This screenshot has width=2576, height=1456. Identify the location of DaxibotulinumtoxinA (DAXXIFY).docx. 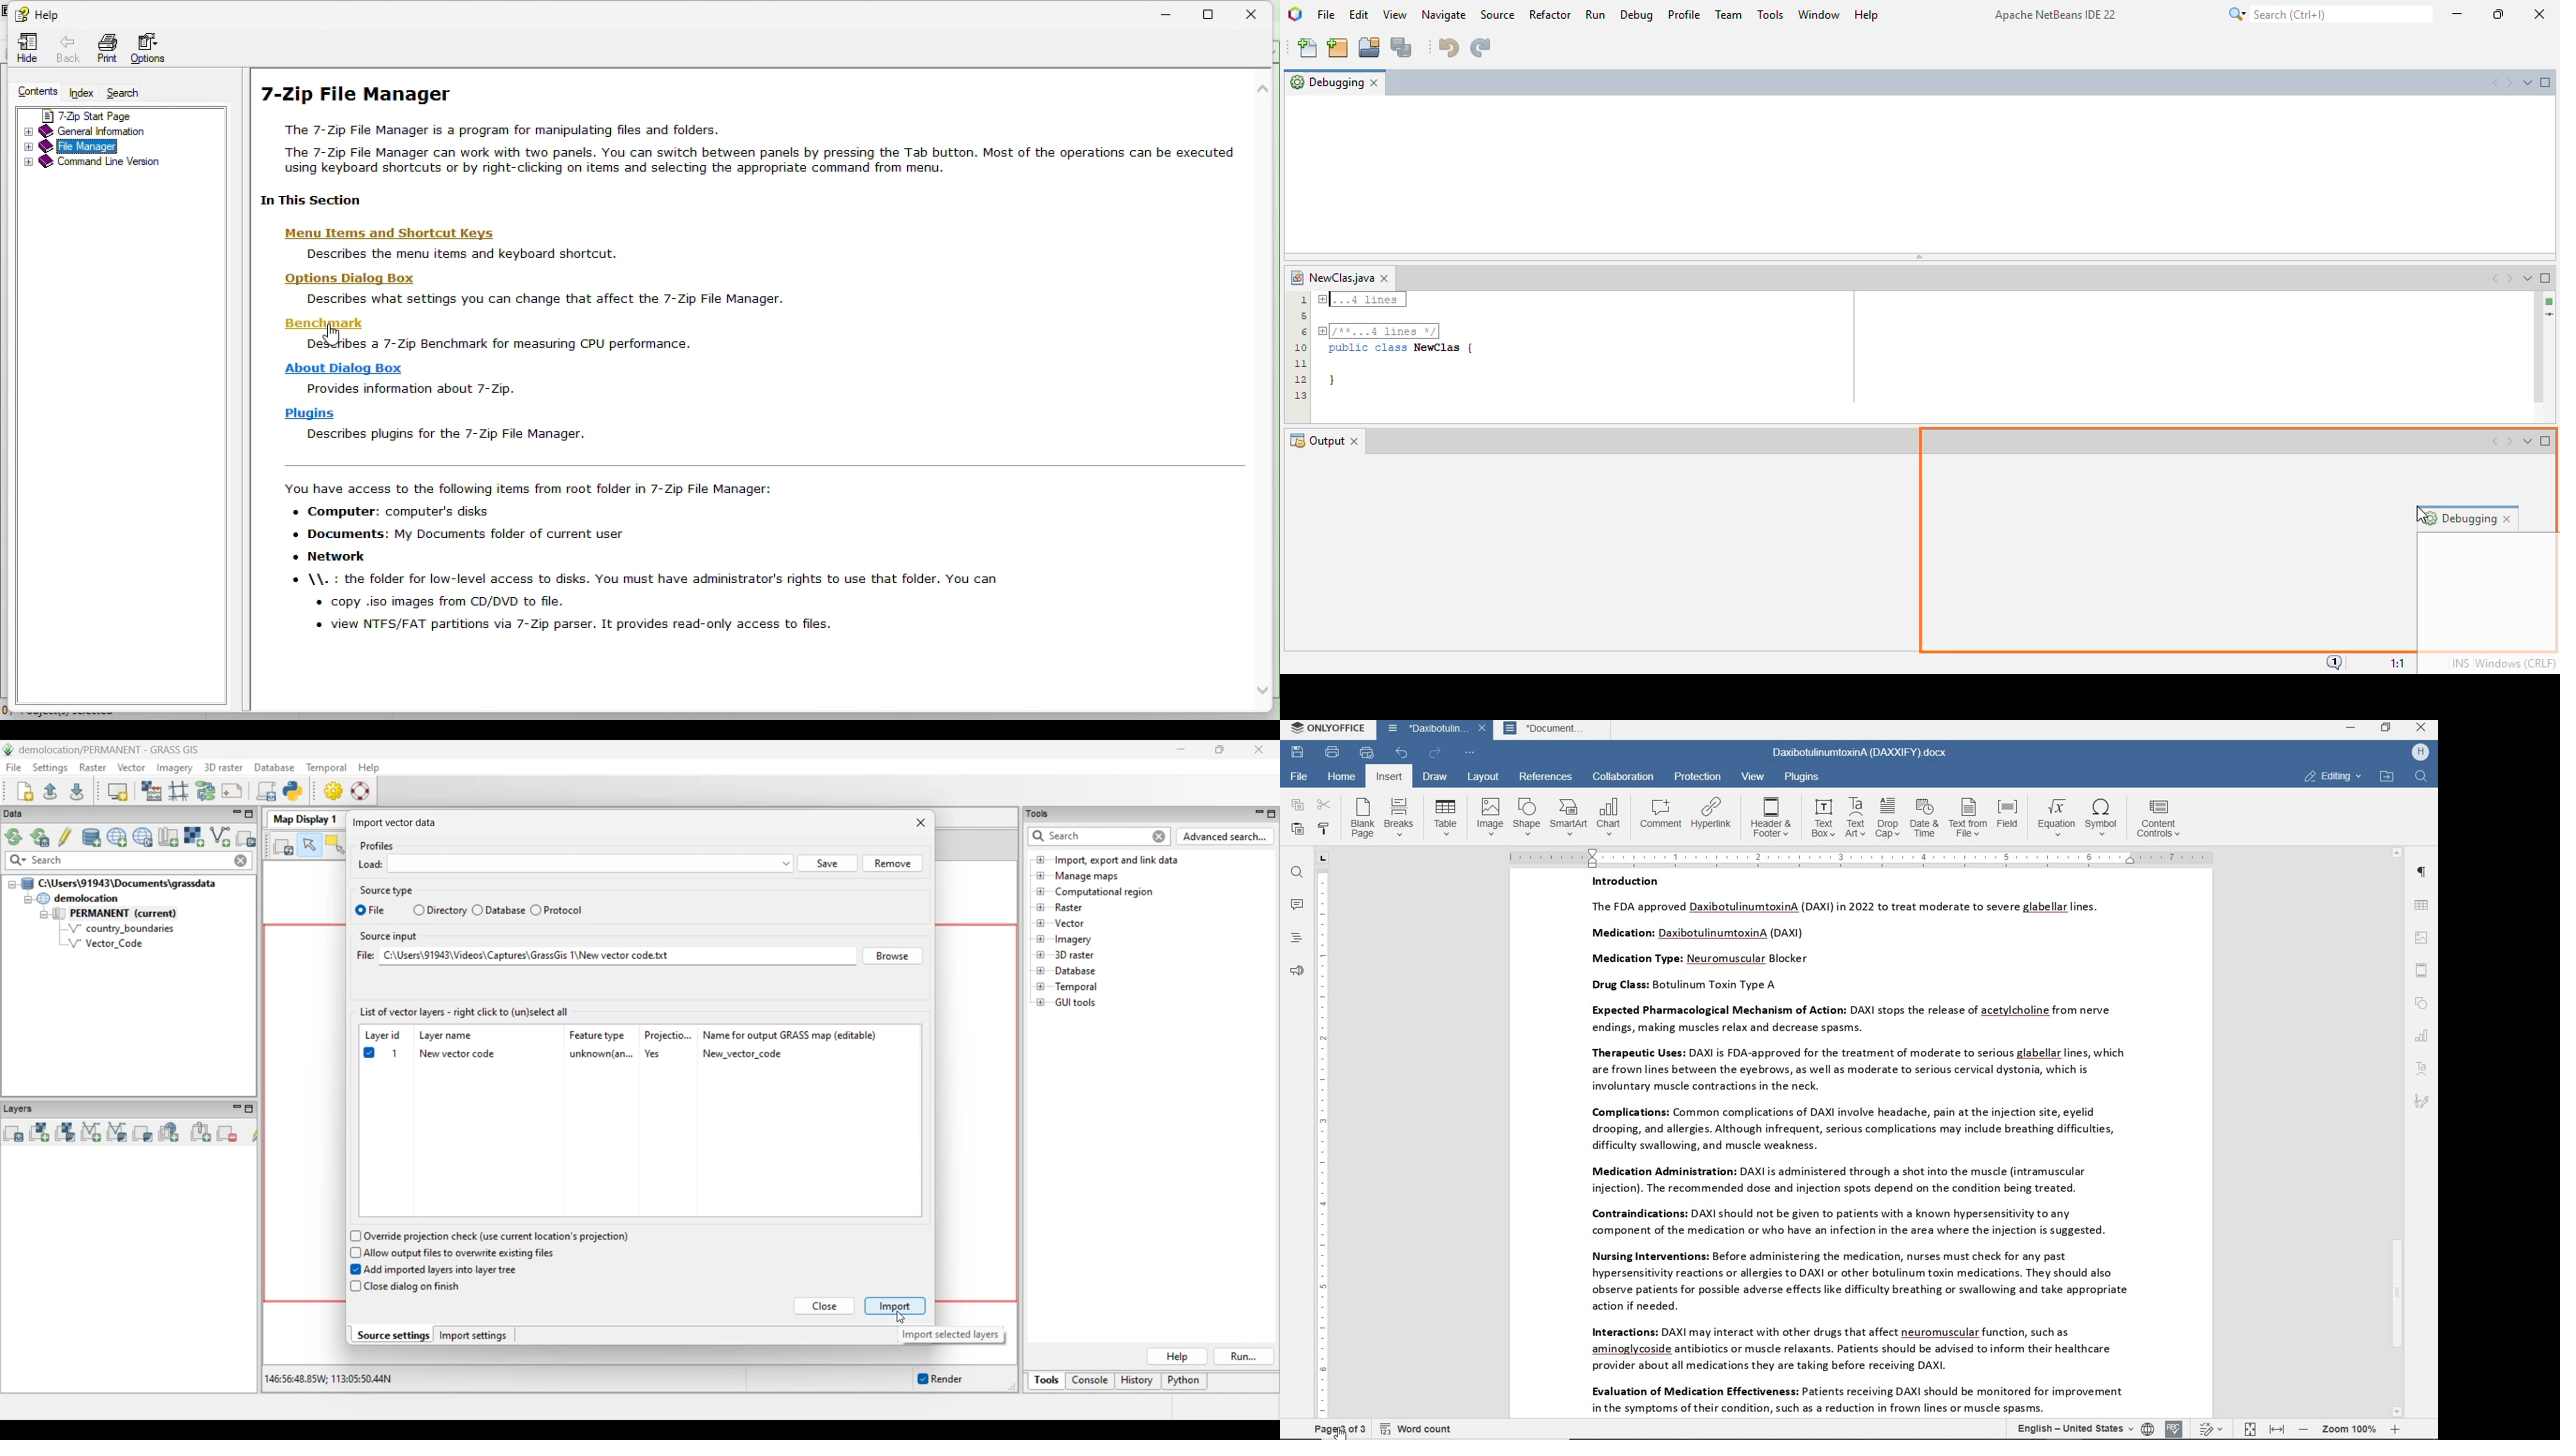
(1861, 754).